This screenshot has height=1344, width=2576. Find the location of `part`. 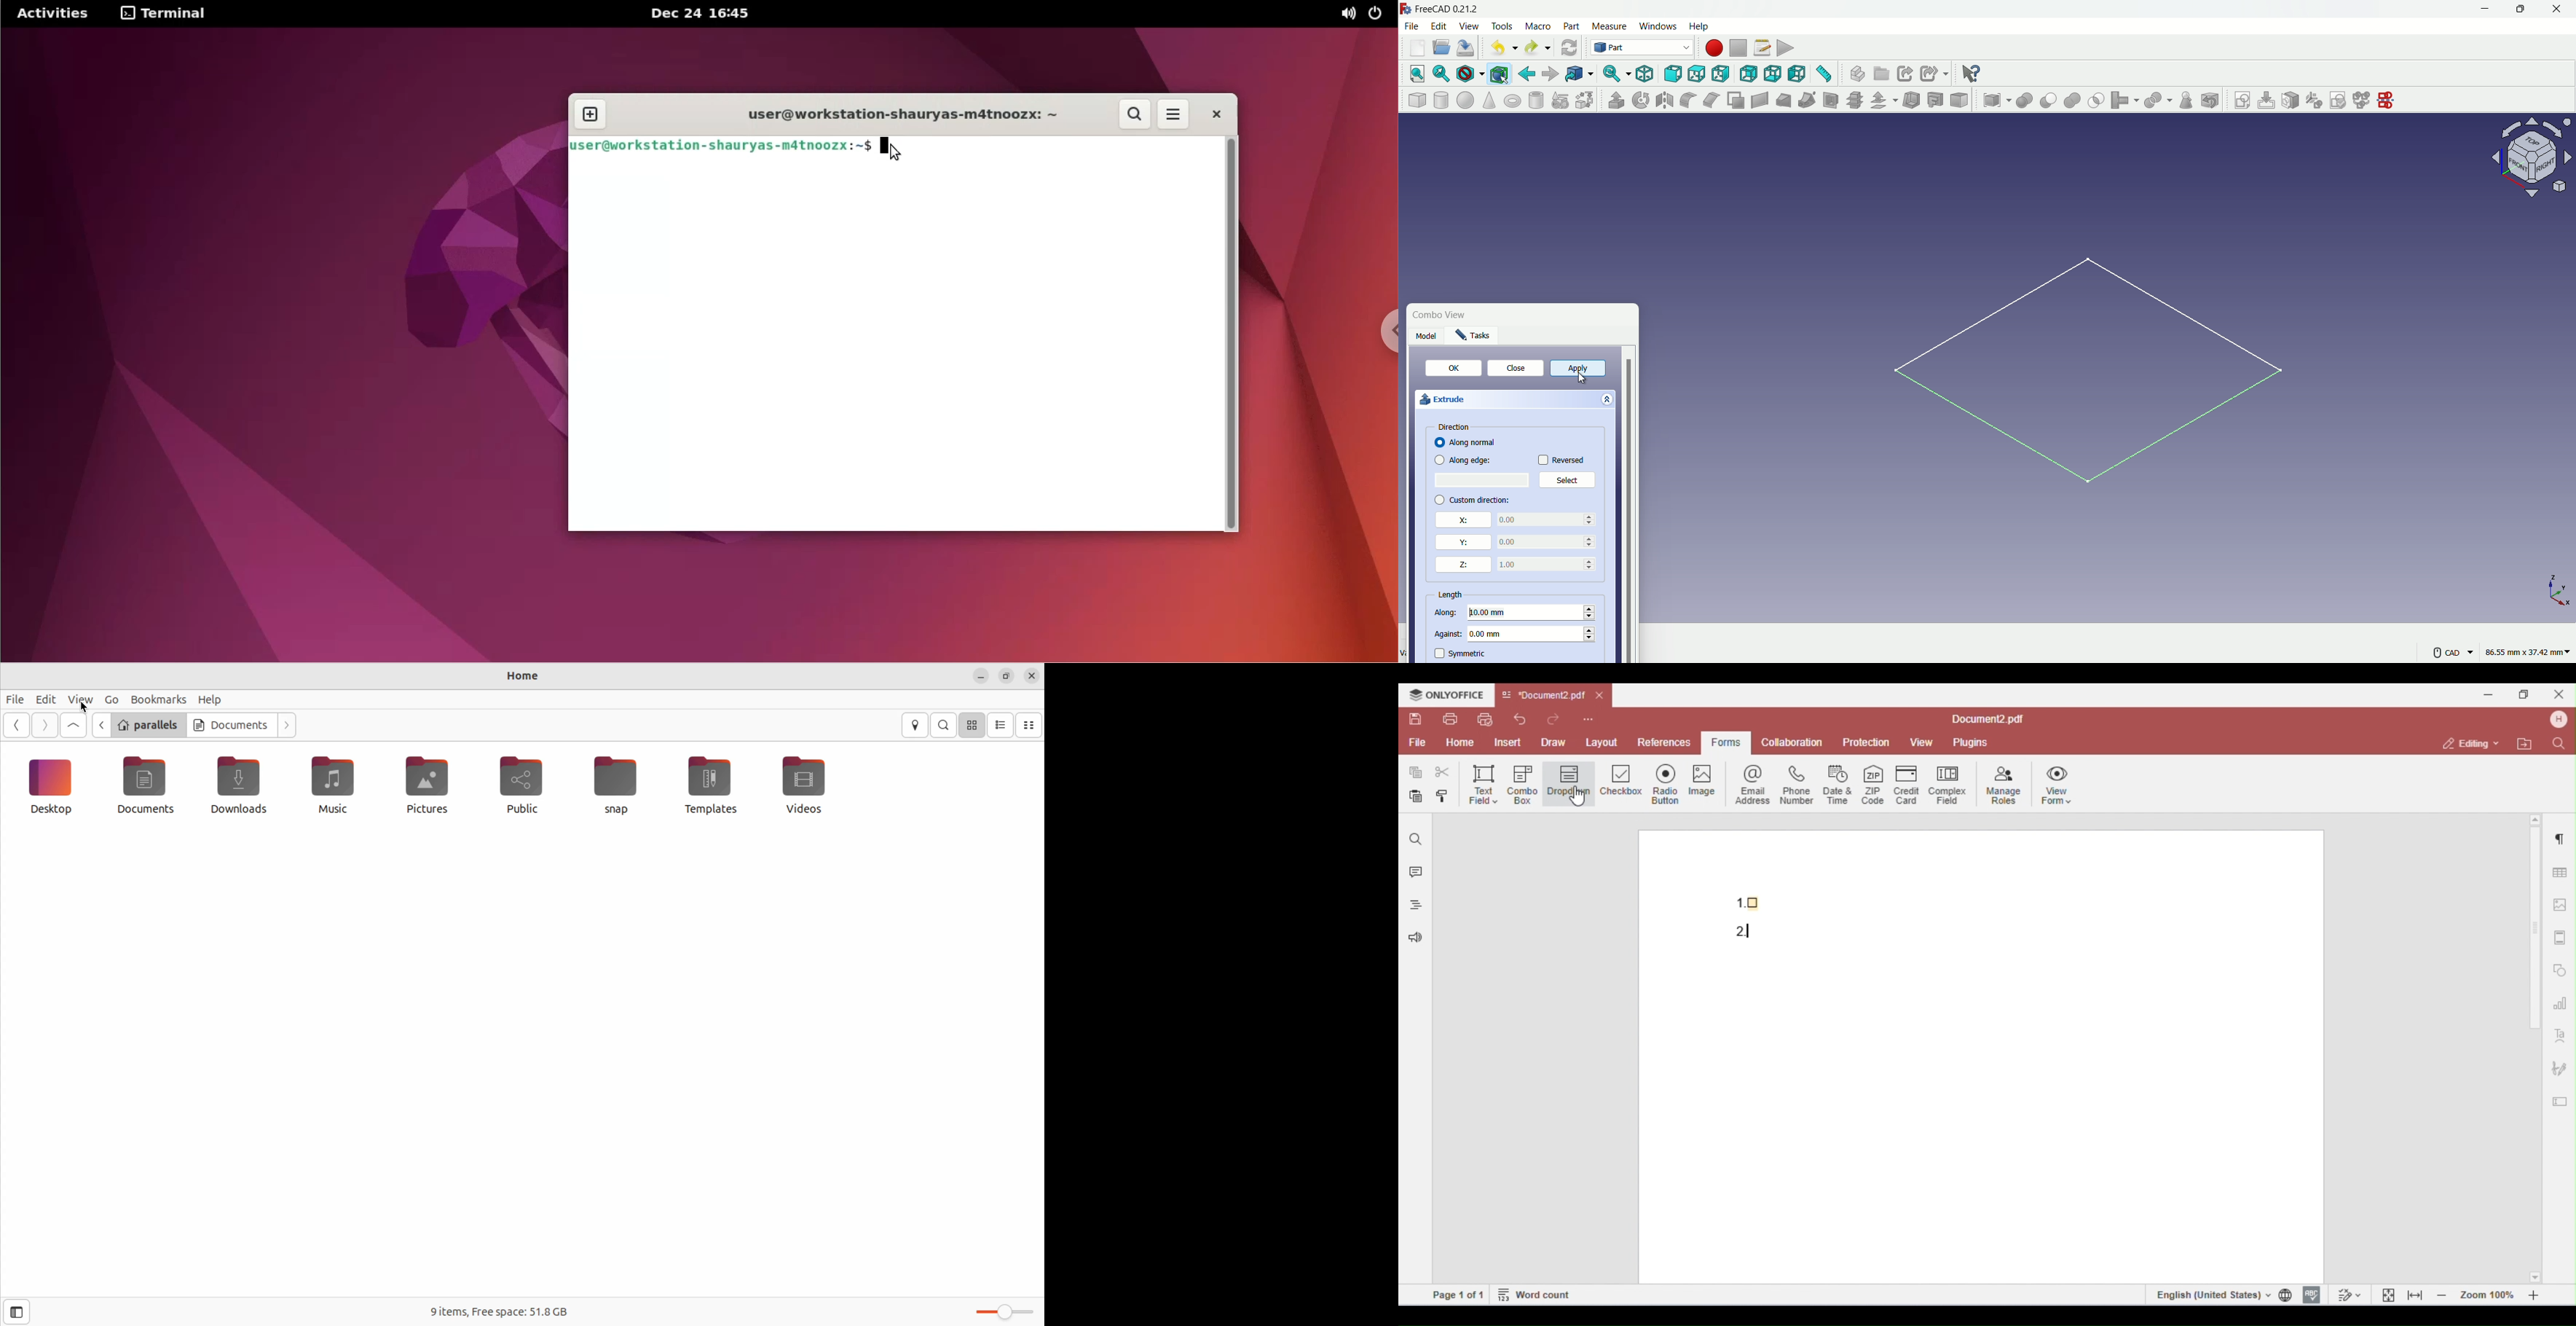

part is located at coordinates (1571, 26).